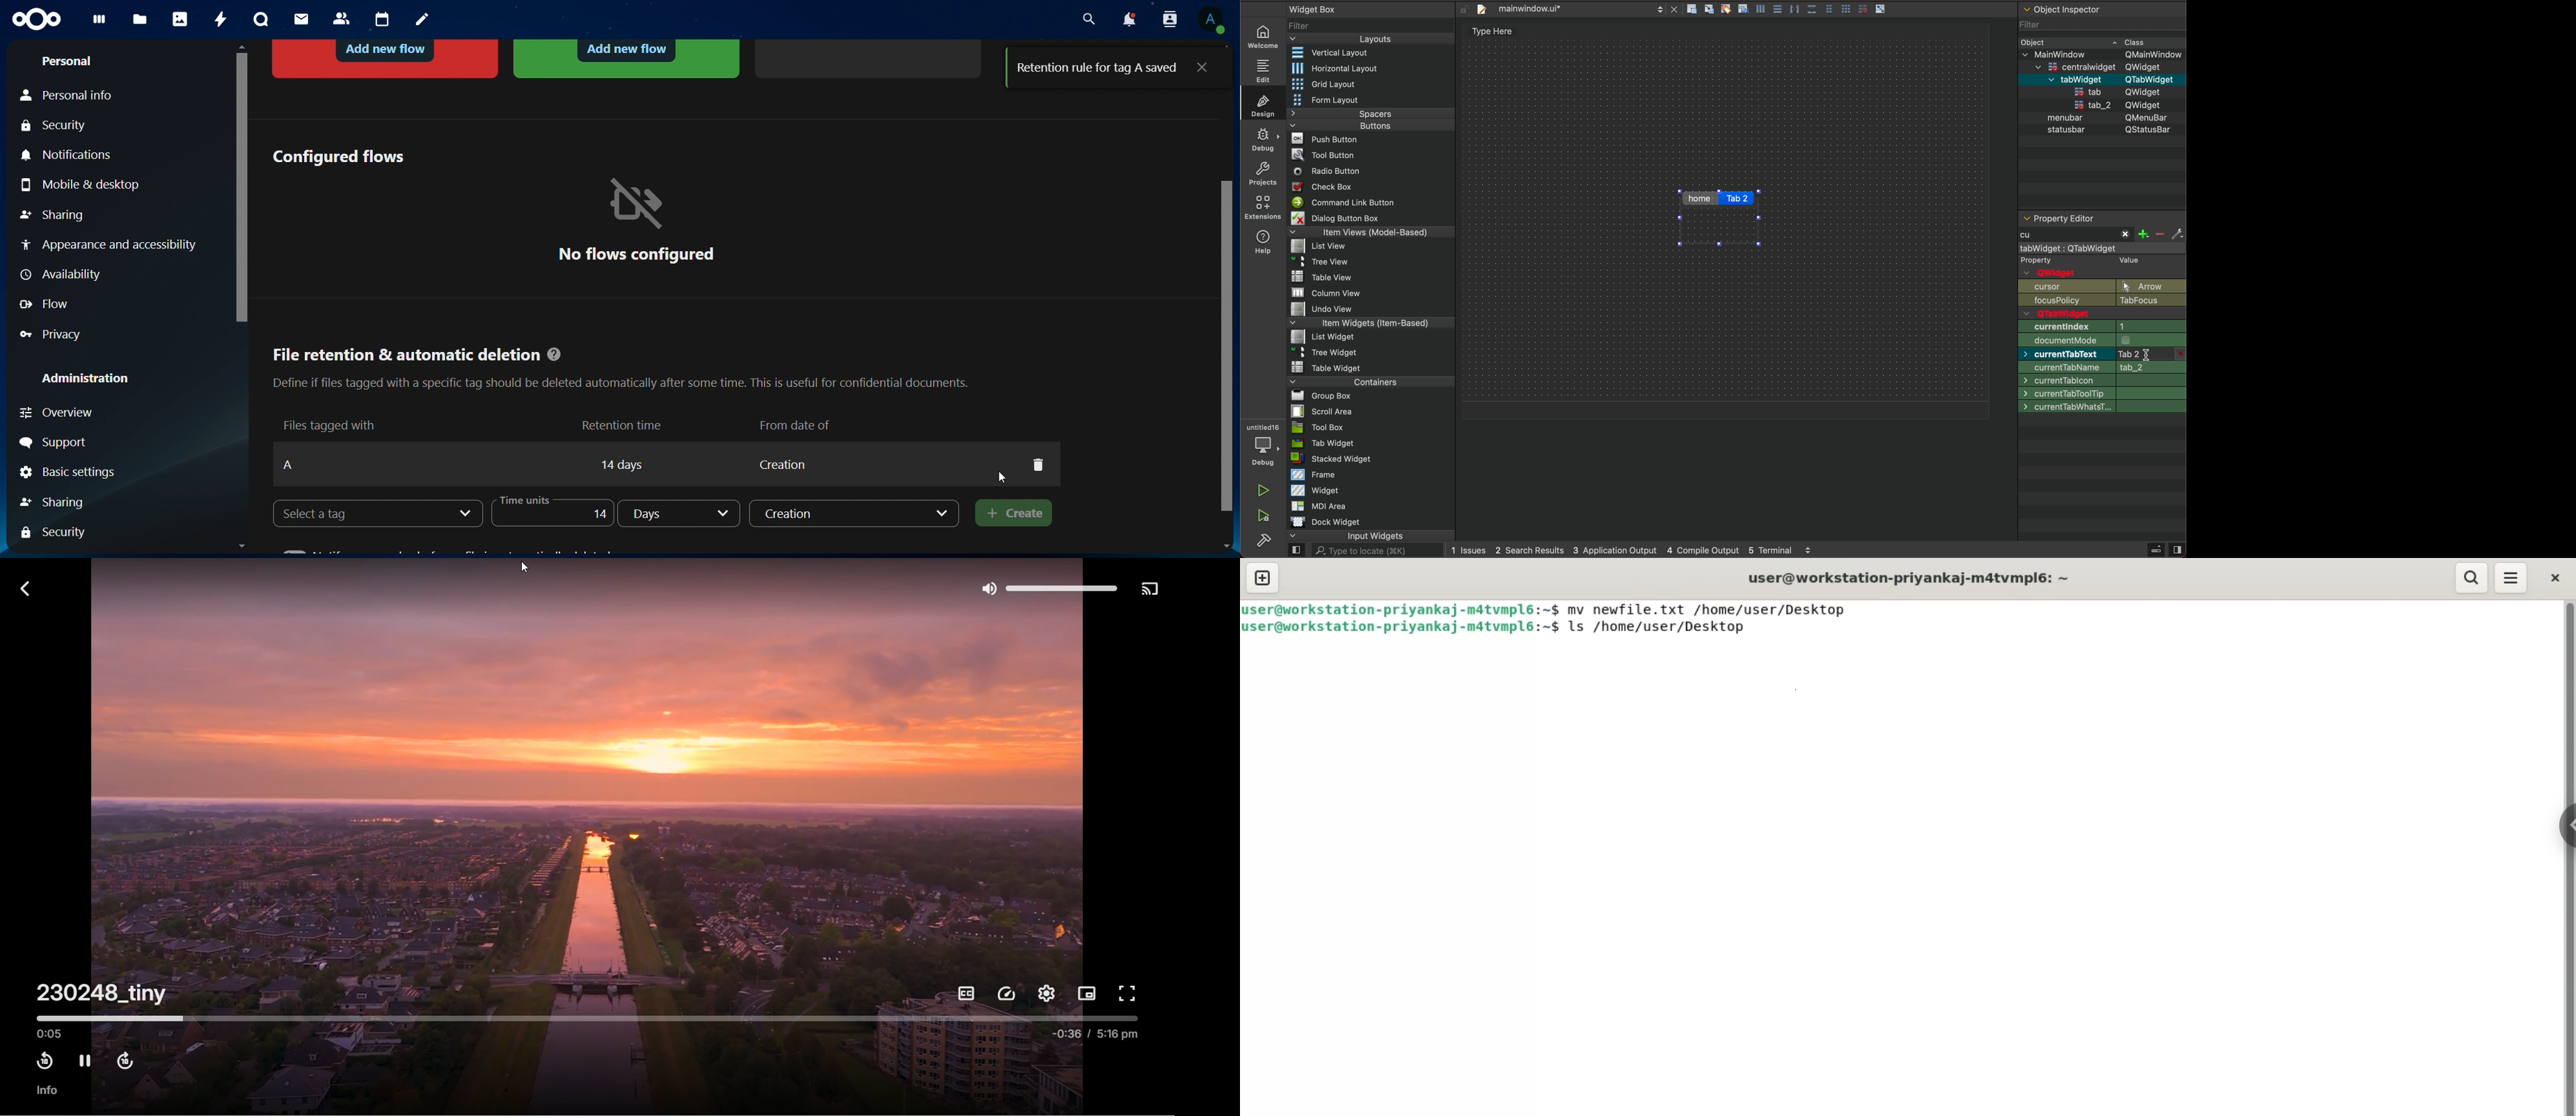 Image resolution: width=2576 pixels, height=1120 pixels. What do you see at coordinates (1302, 25) in the screenshot?
I see `Filter` at bounding box center [1302, 25].